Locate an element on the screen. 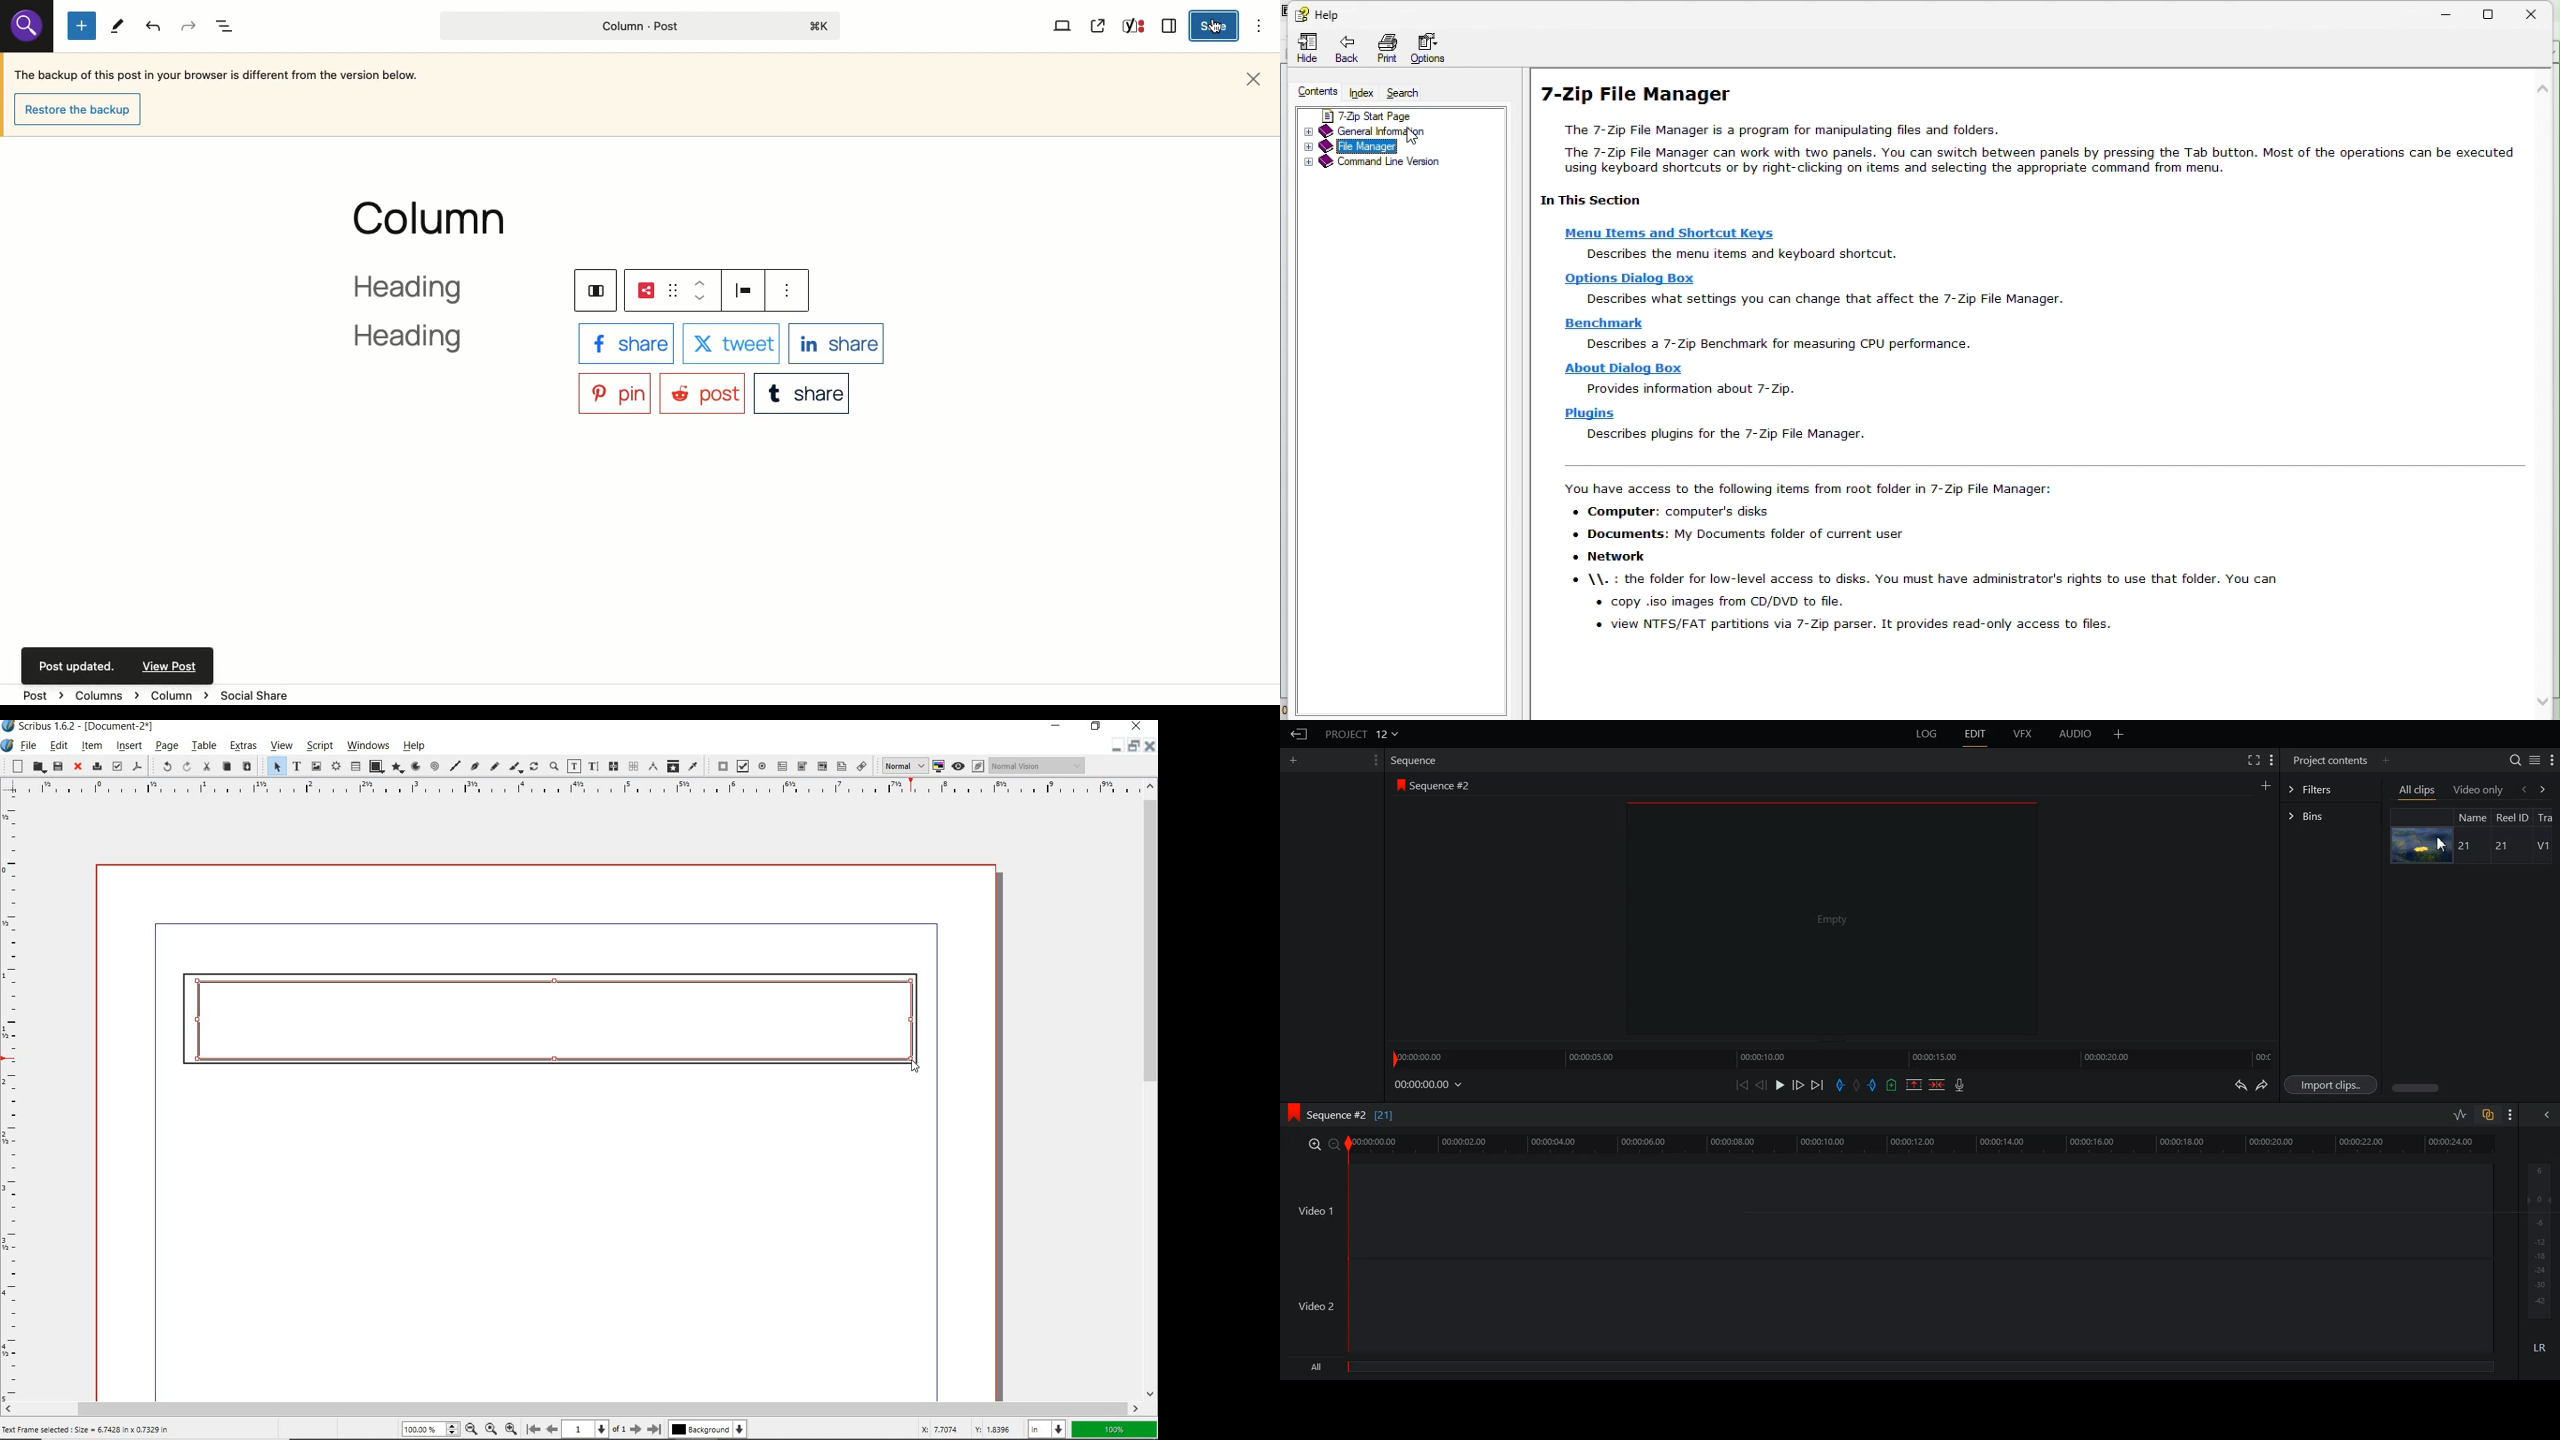 This screenshot has width=2576, height=1456. logo is located at coordinates (1291, 1114).